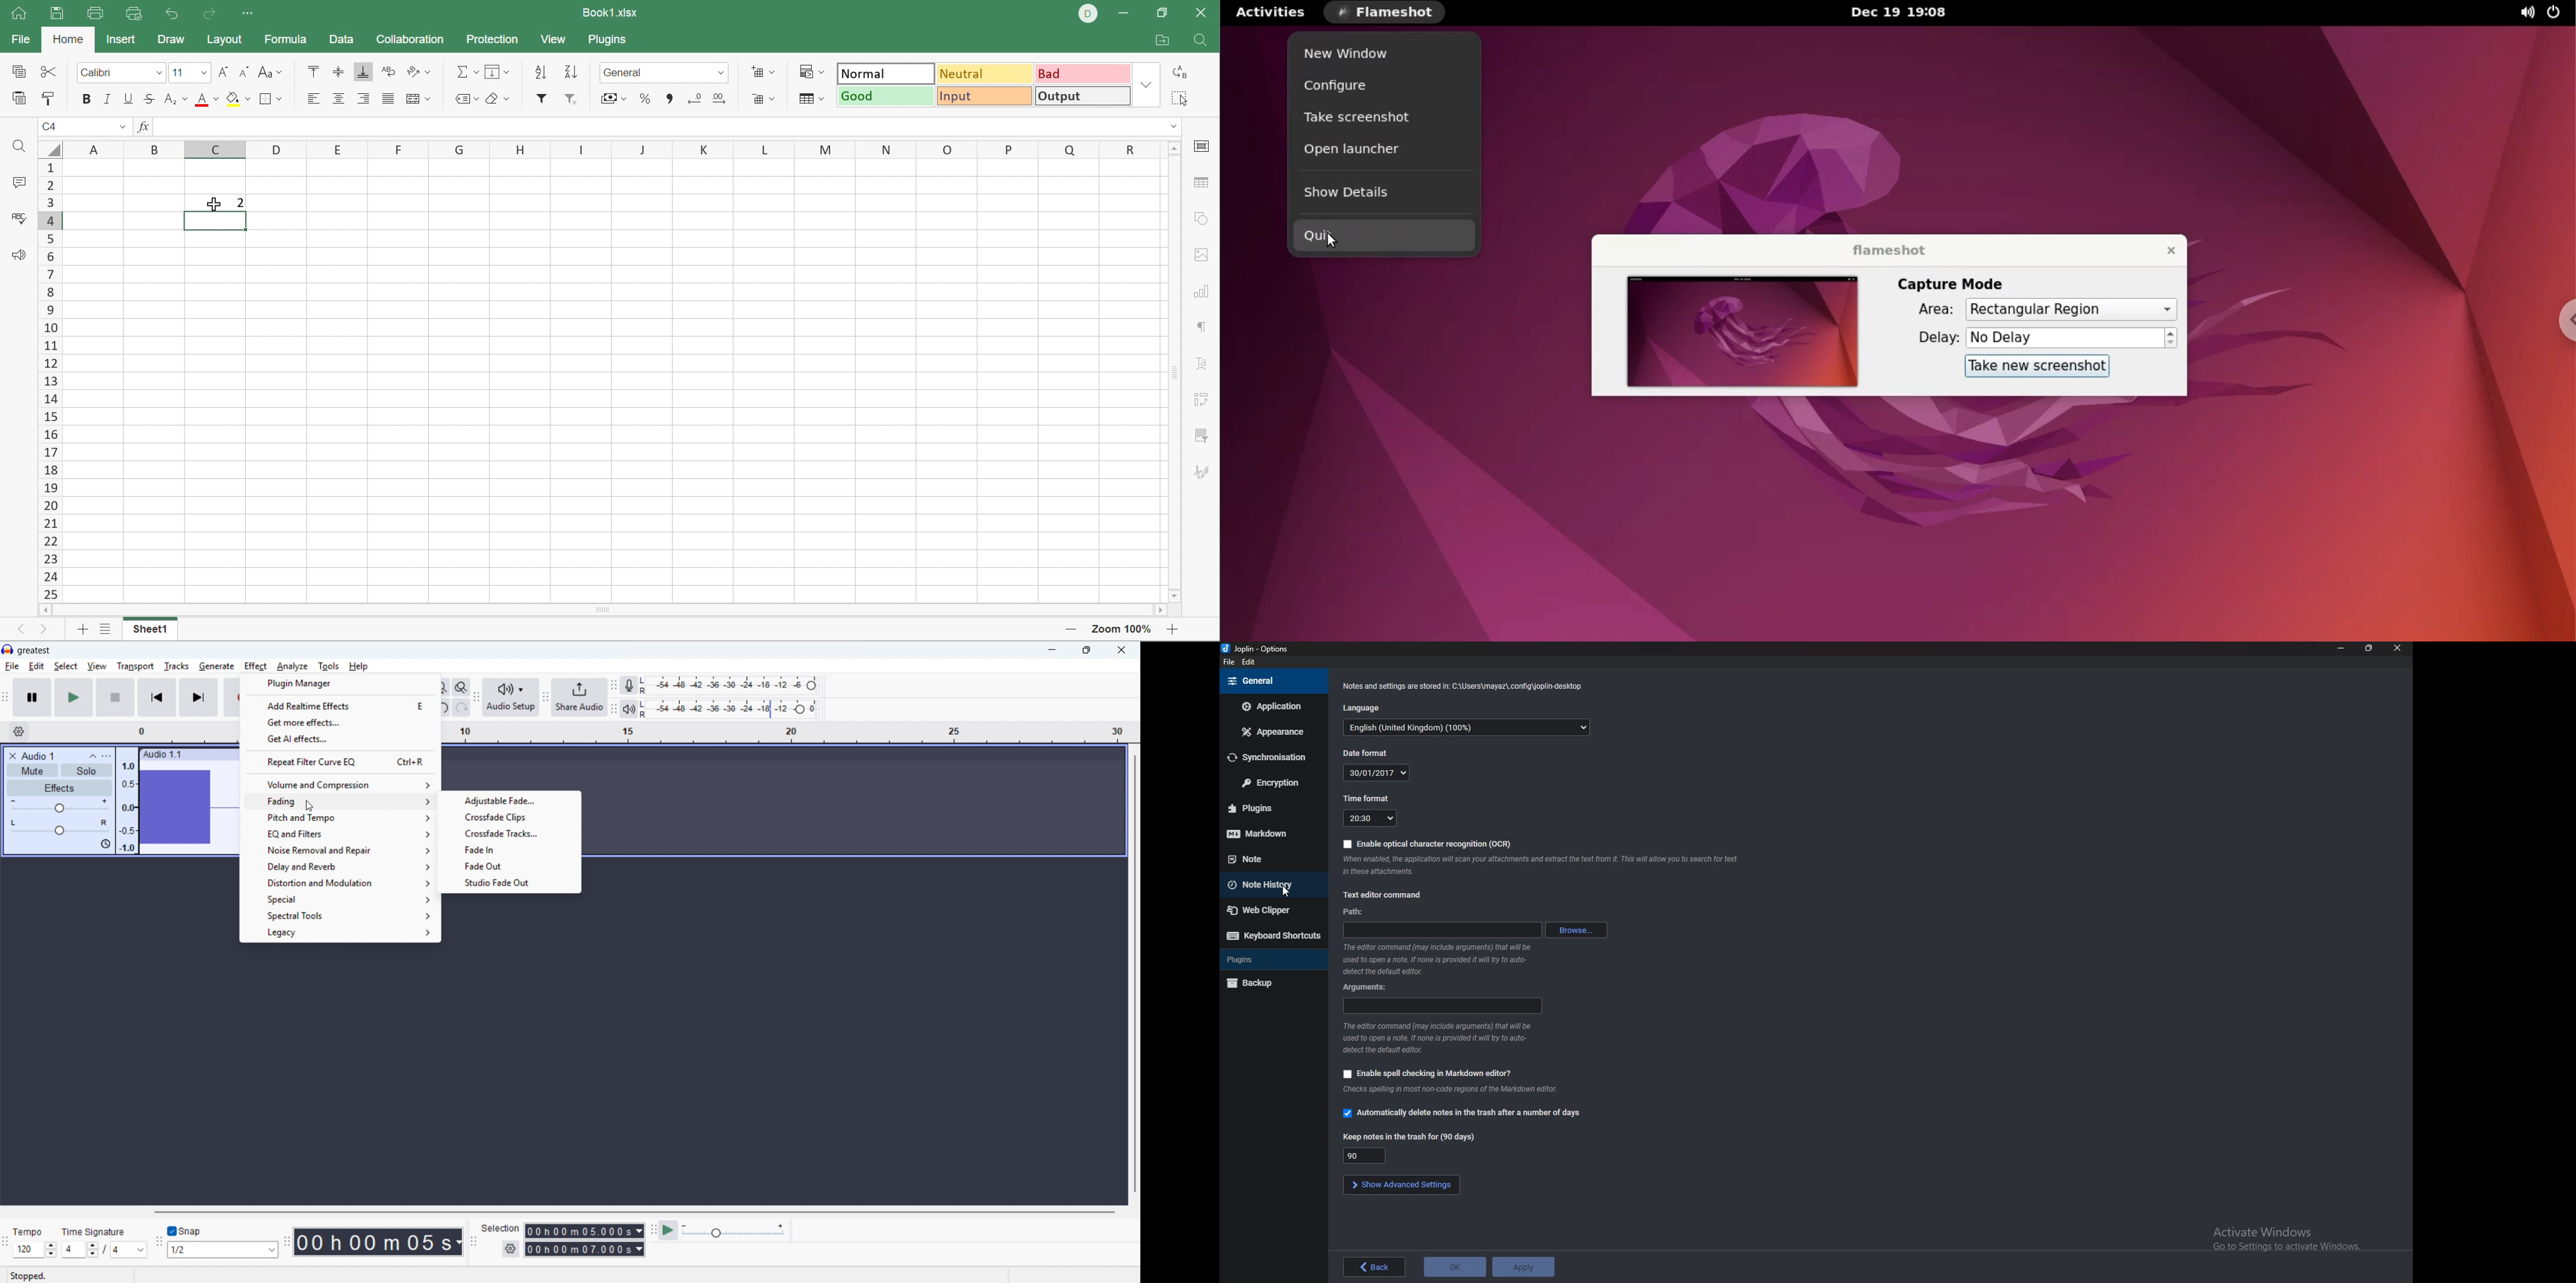  What do you see at coordinates (35, 1249) in the screenshot?
I see `Set tempo ` at bounding box center [35, 1249].